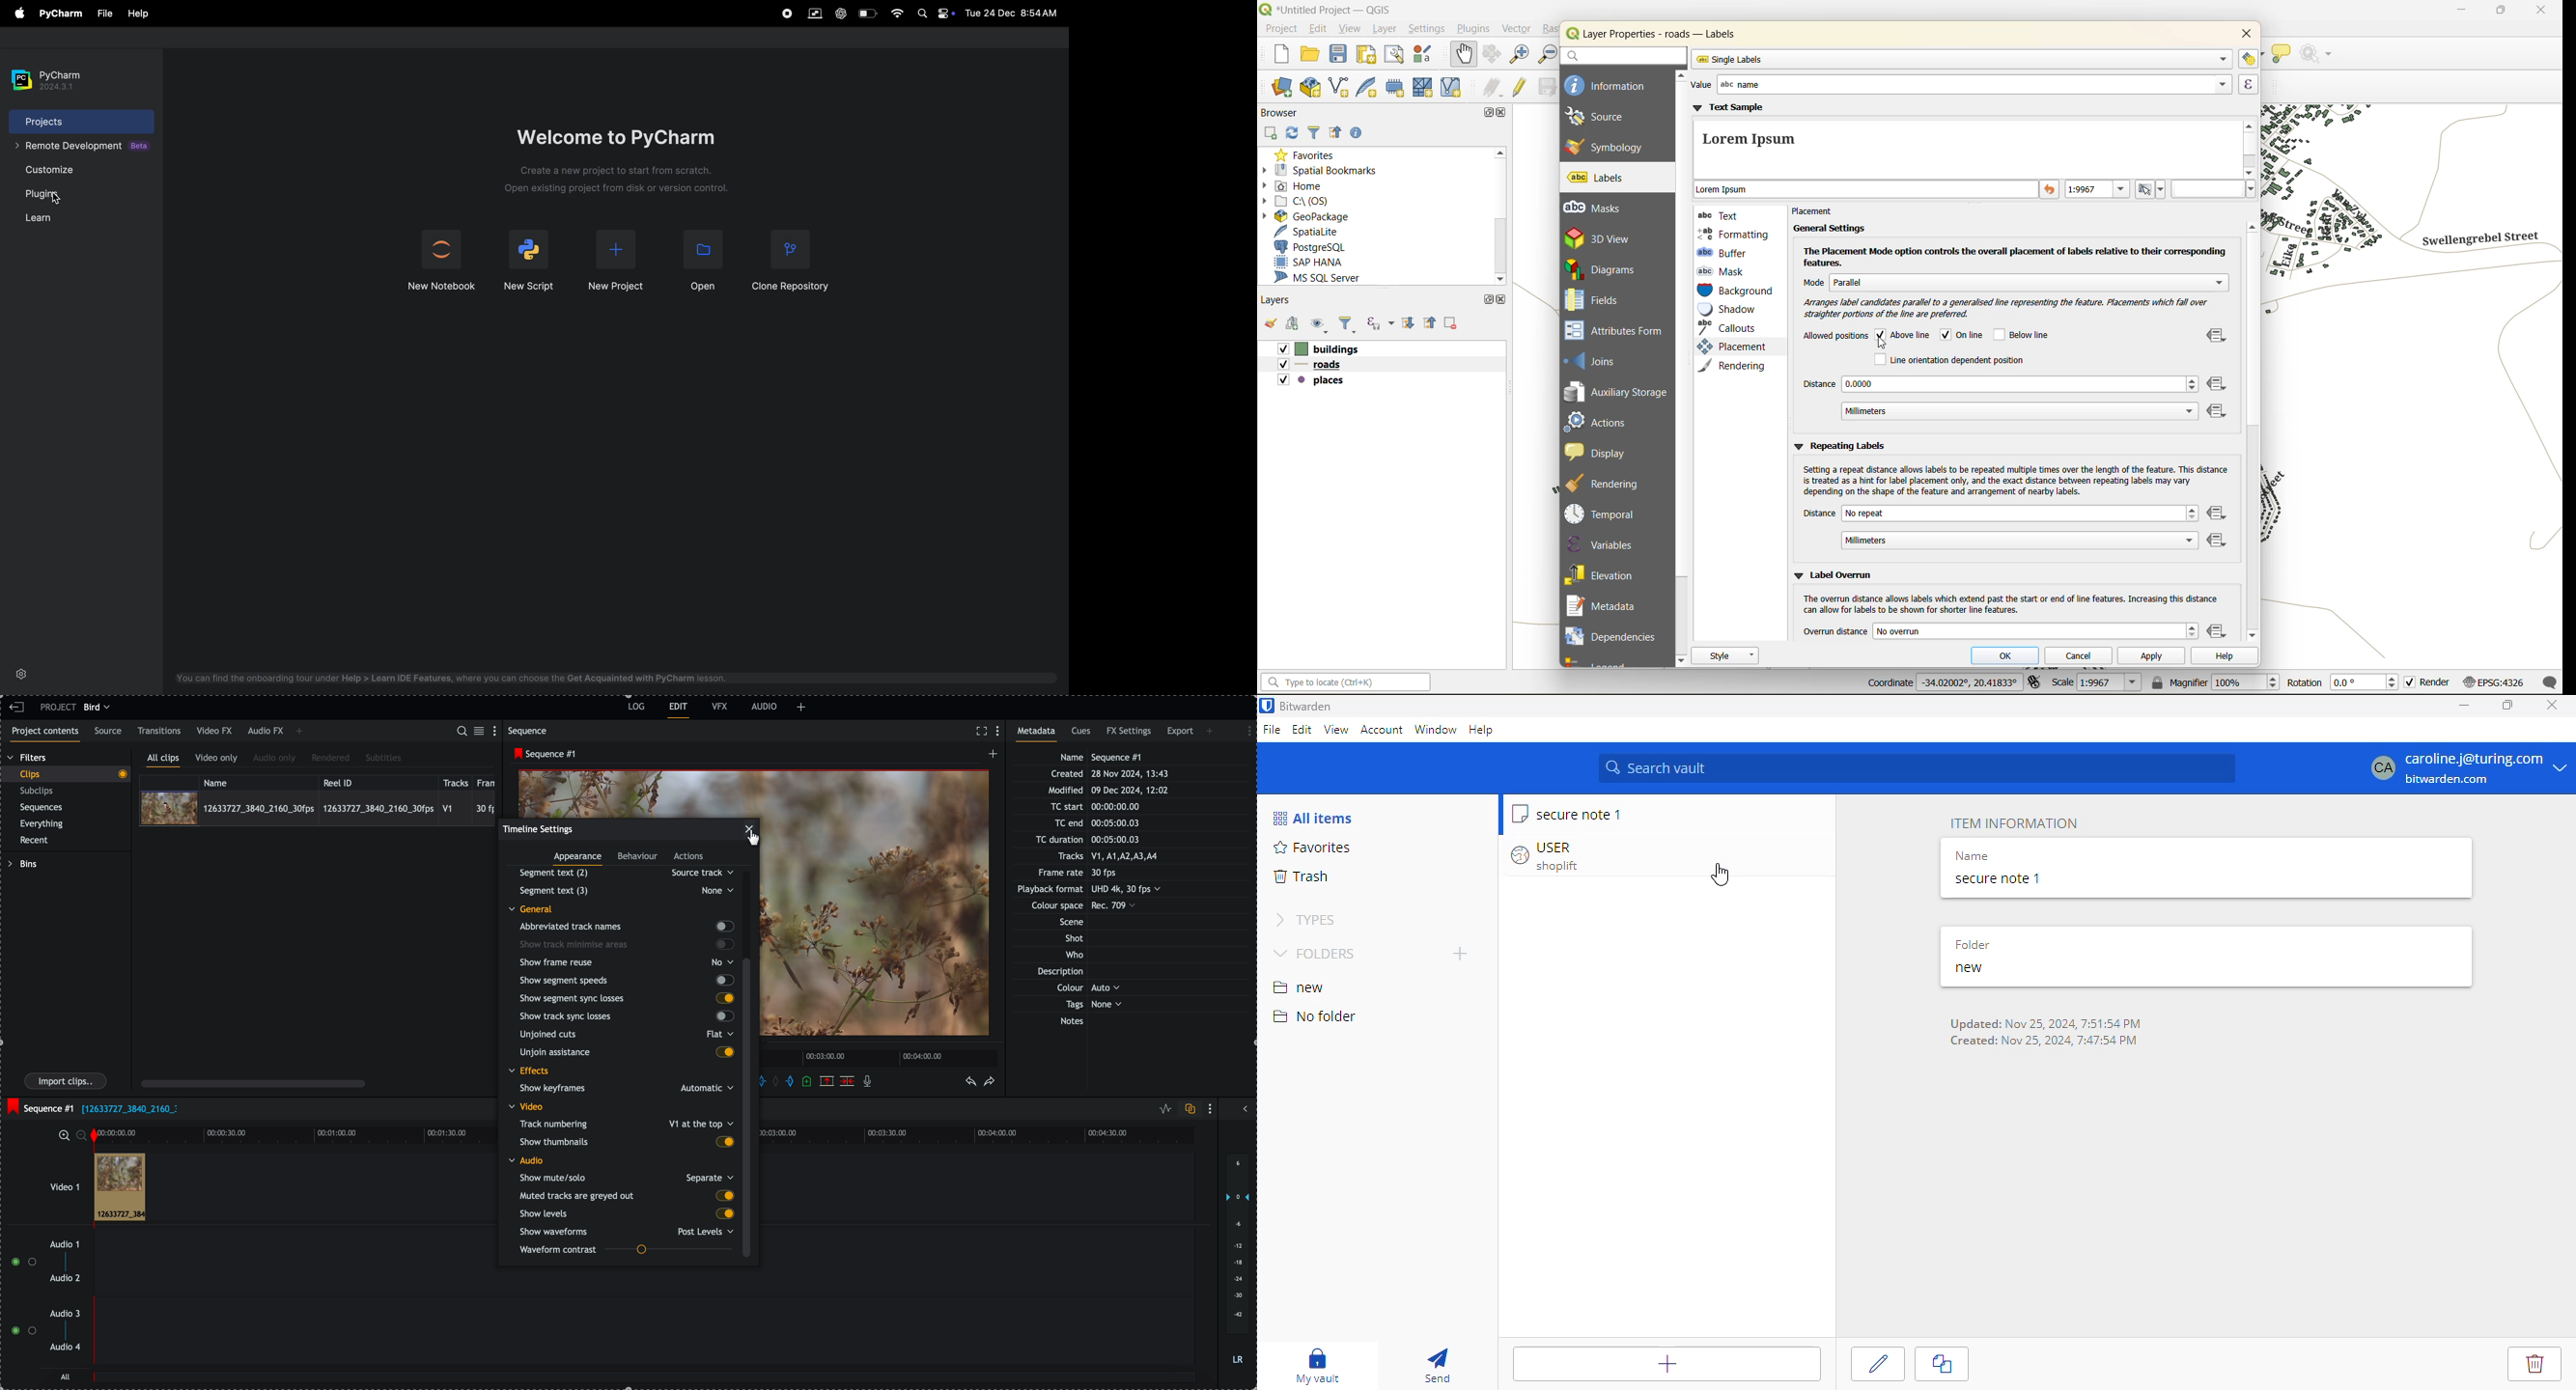 This screenshot has width=2576, height=1400. Describe the element at coordinates (55, 216) in the screenshot. I see `learn` at that location.